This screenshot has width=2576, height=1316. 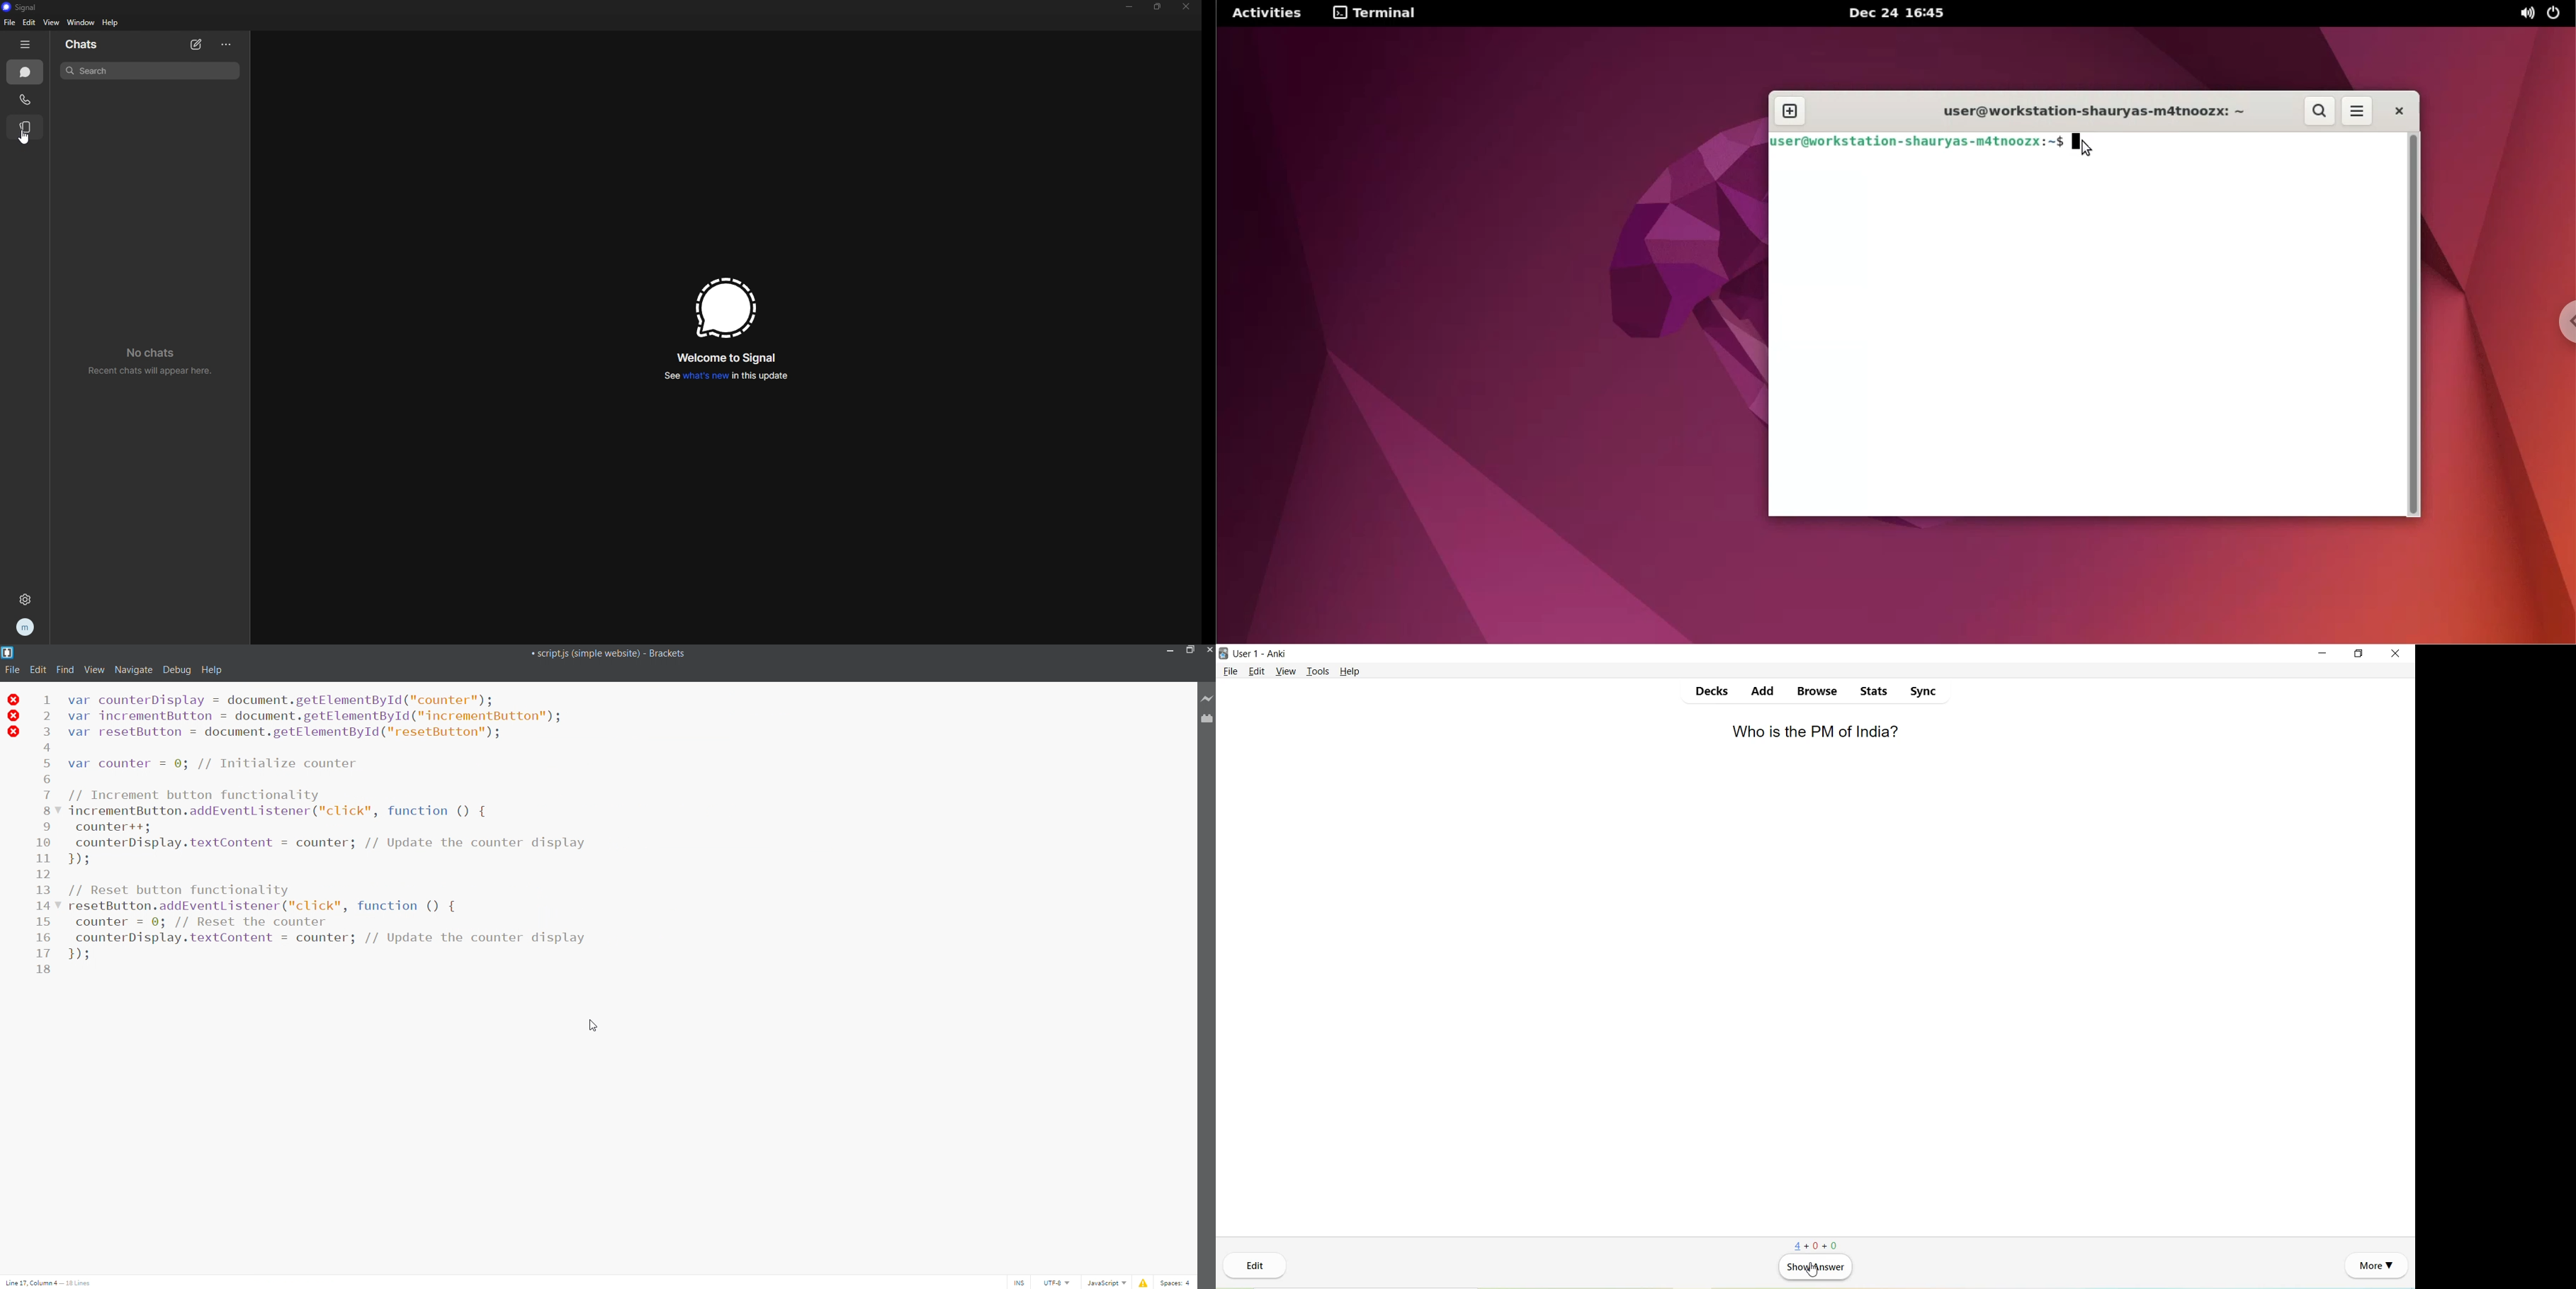 What do you see at coordinates (1256, 1269) in the screenshot?
I see `Edit` at bounding box center [1256, 1269].